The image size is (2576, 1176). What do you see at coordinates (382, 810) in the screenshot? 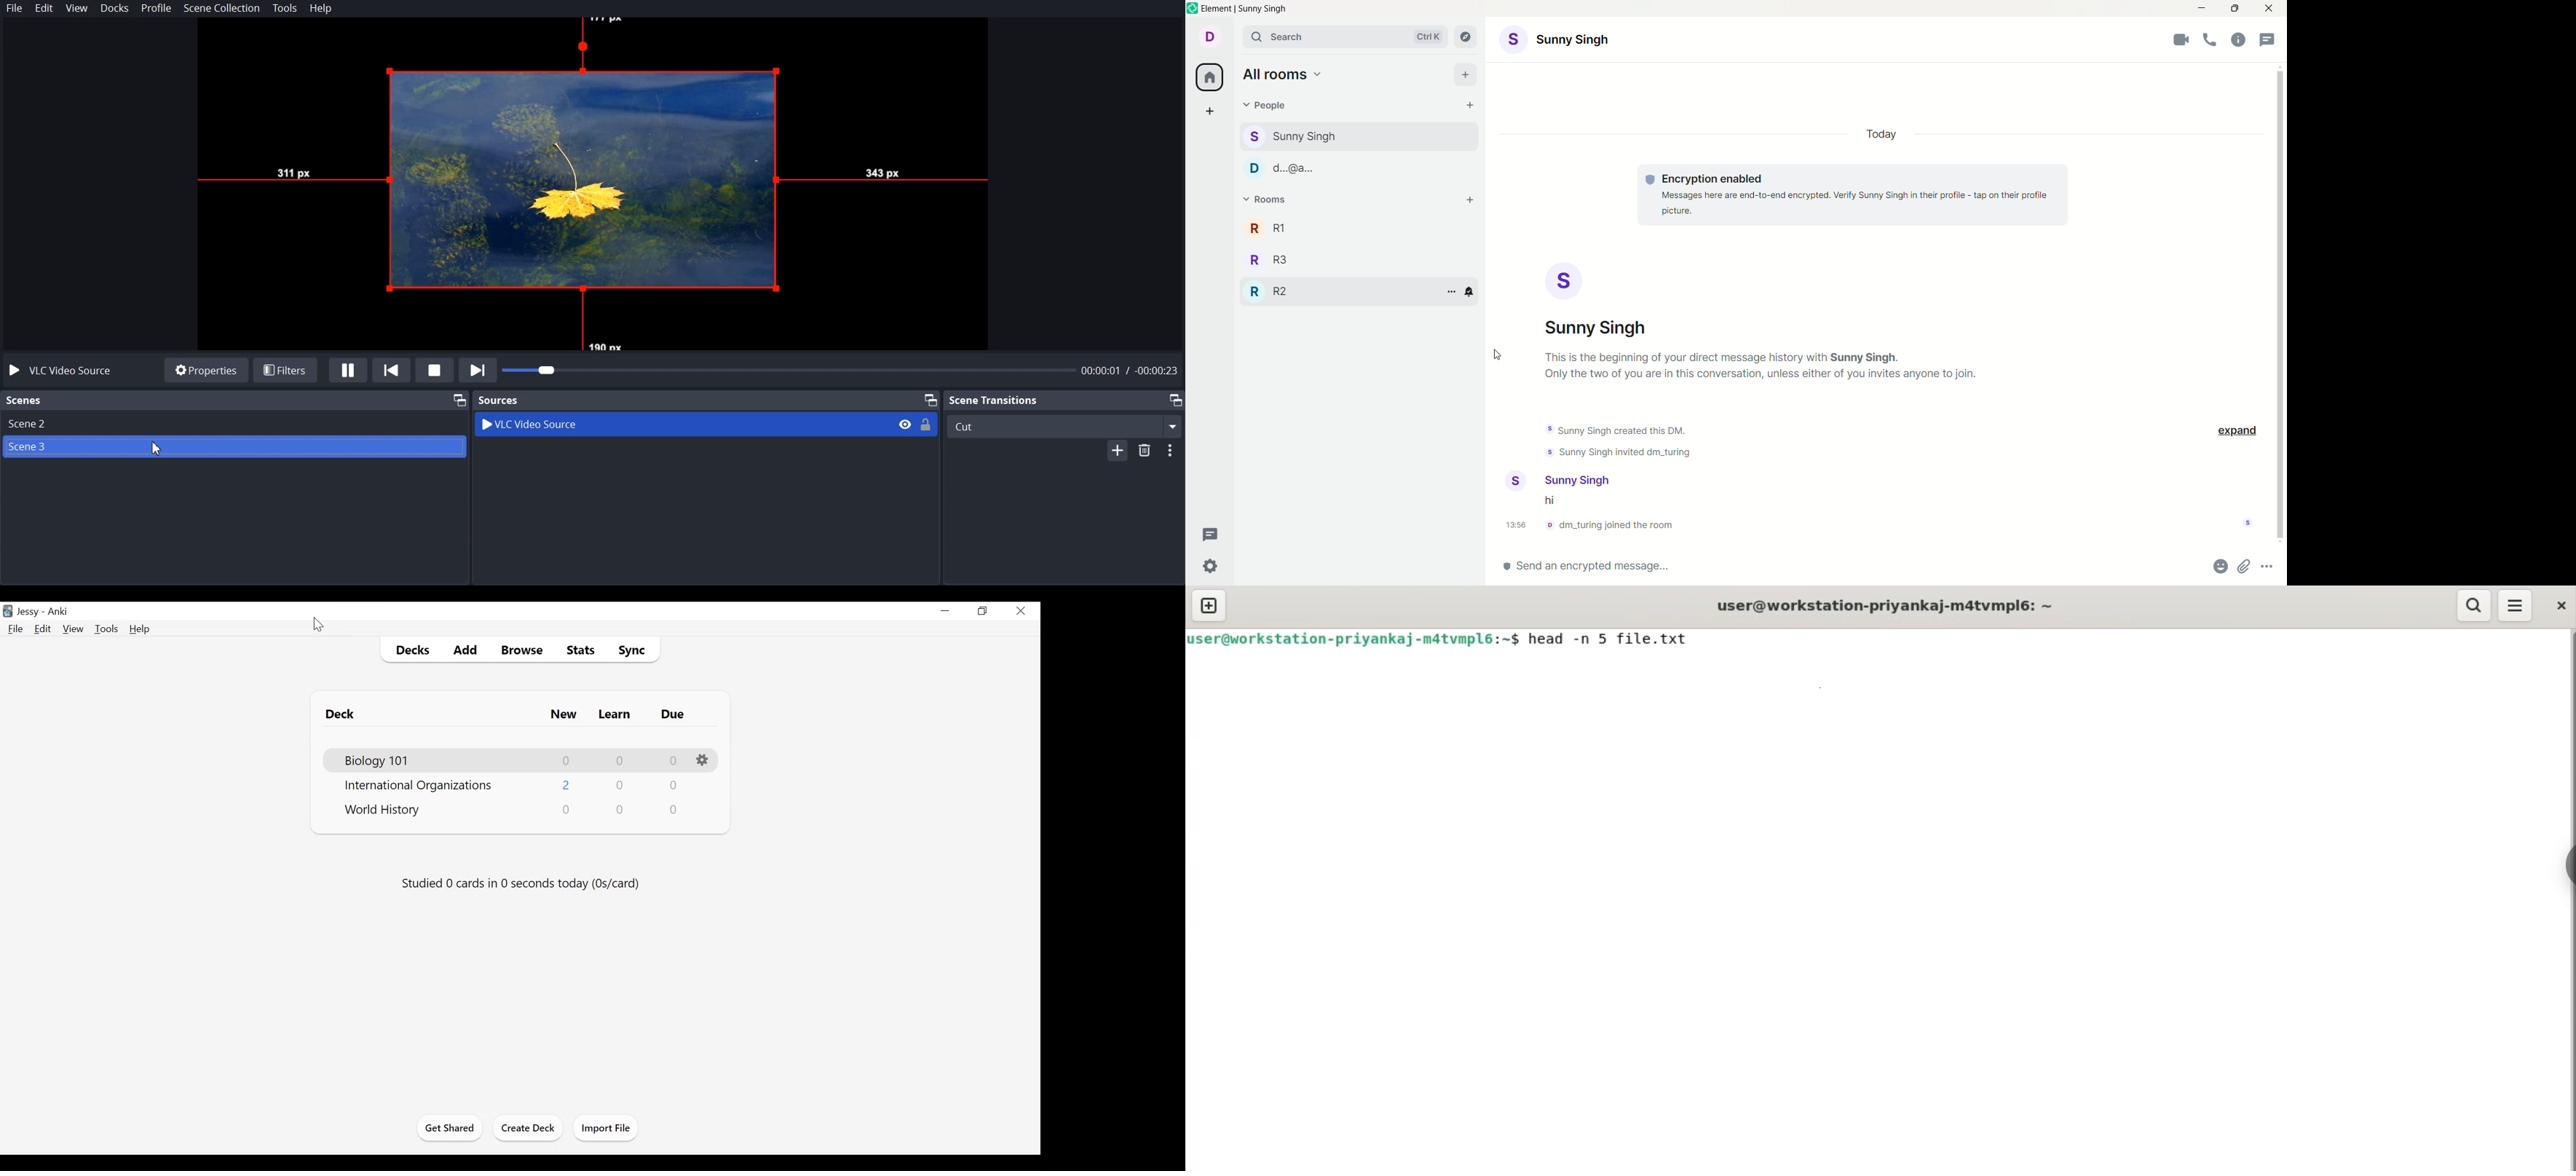
I see `World History` at bounding box center [382, 810].